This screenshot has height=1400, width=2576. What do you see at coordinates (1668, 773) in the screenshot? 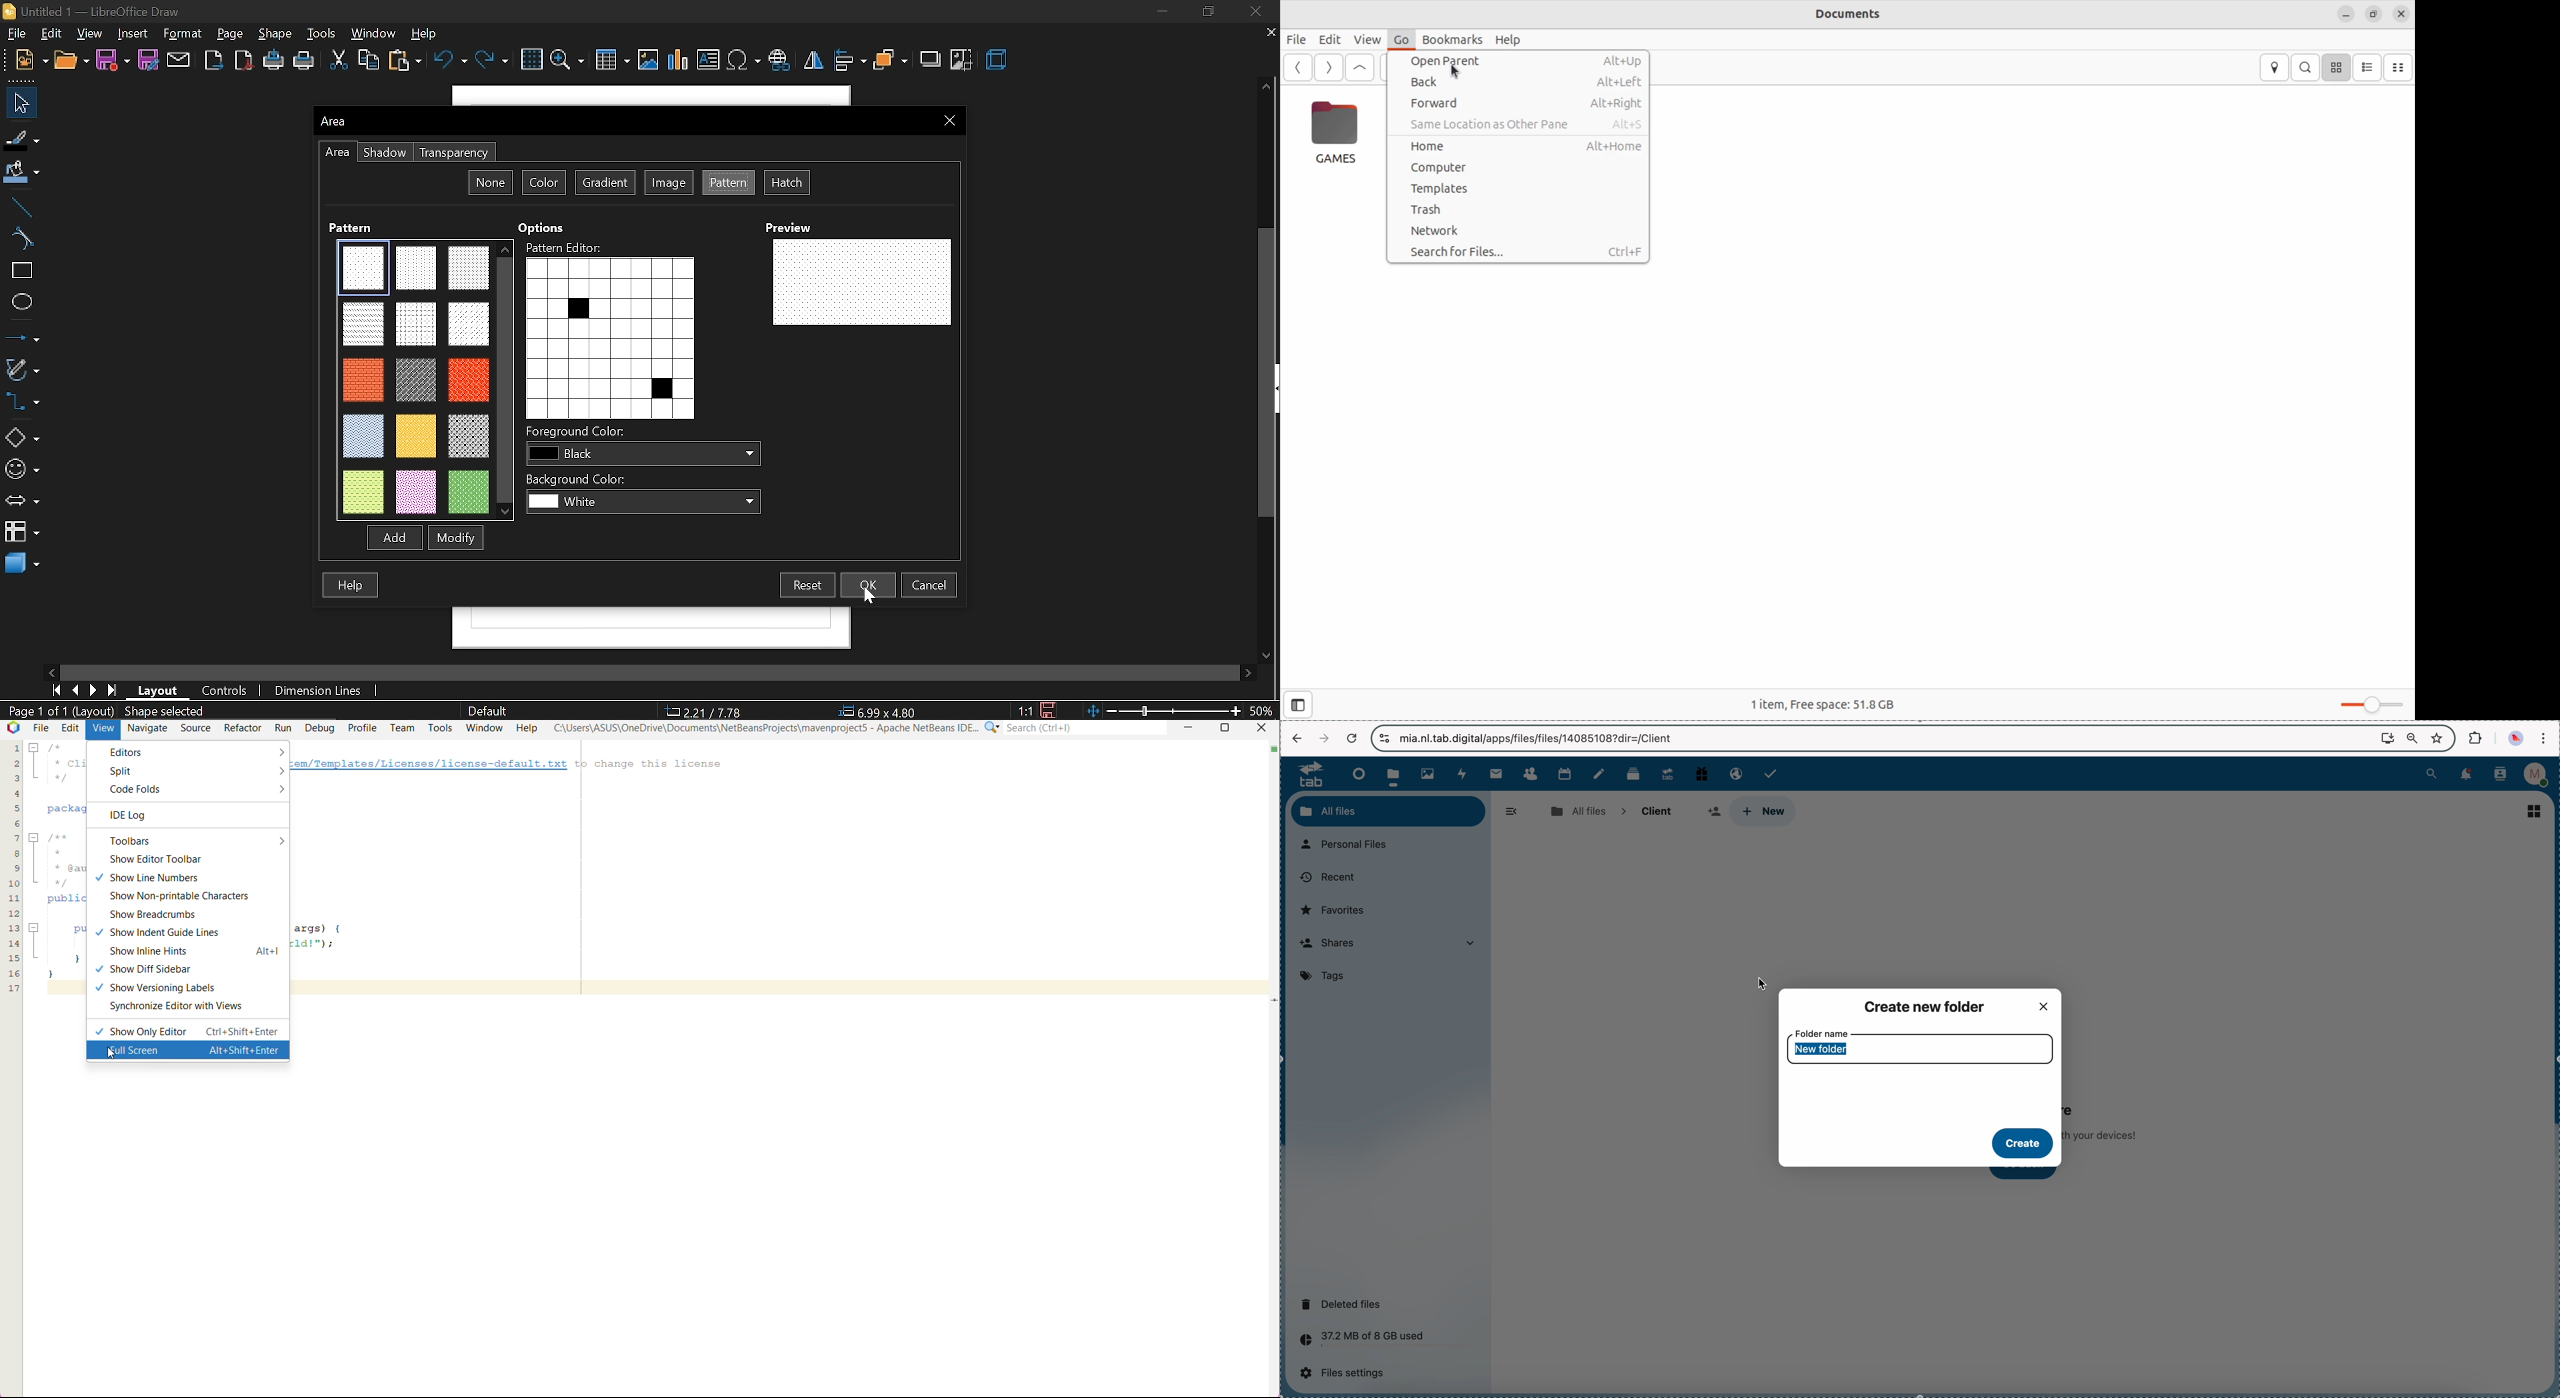
I see `upgrade` at bounding box center [1668, 773].